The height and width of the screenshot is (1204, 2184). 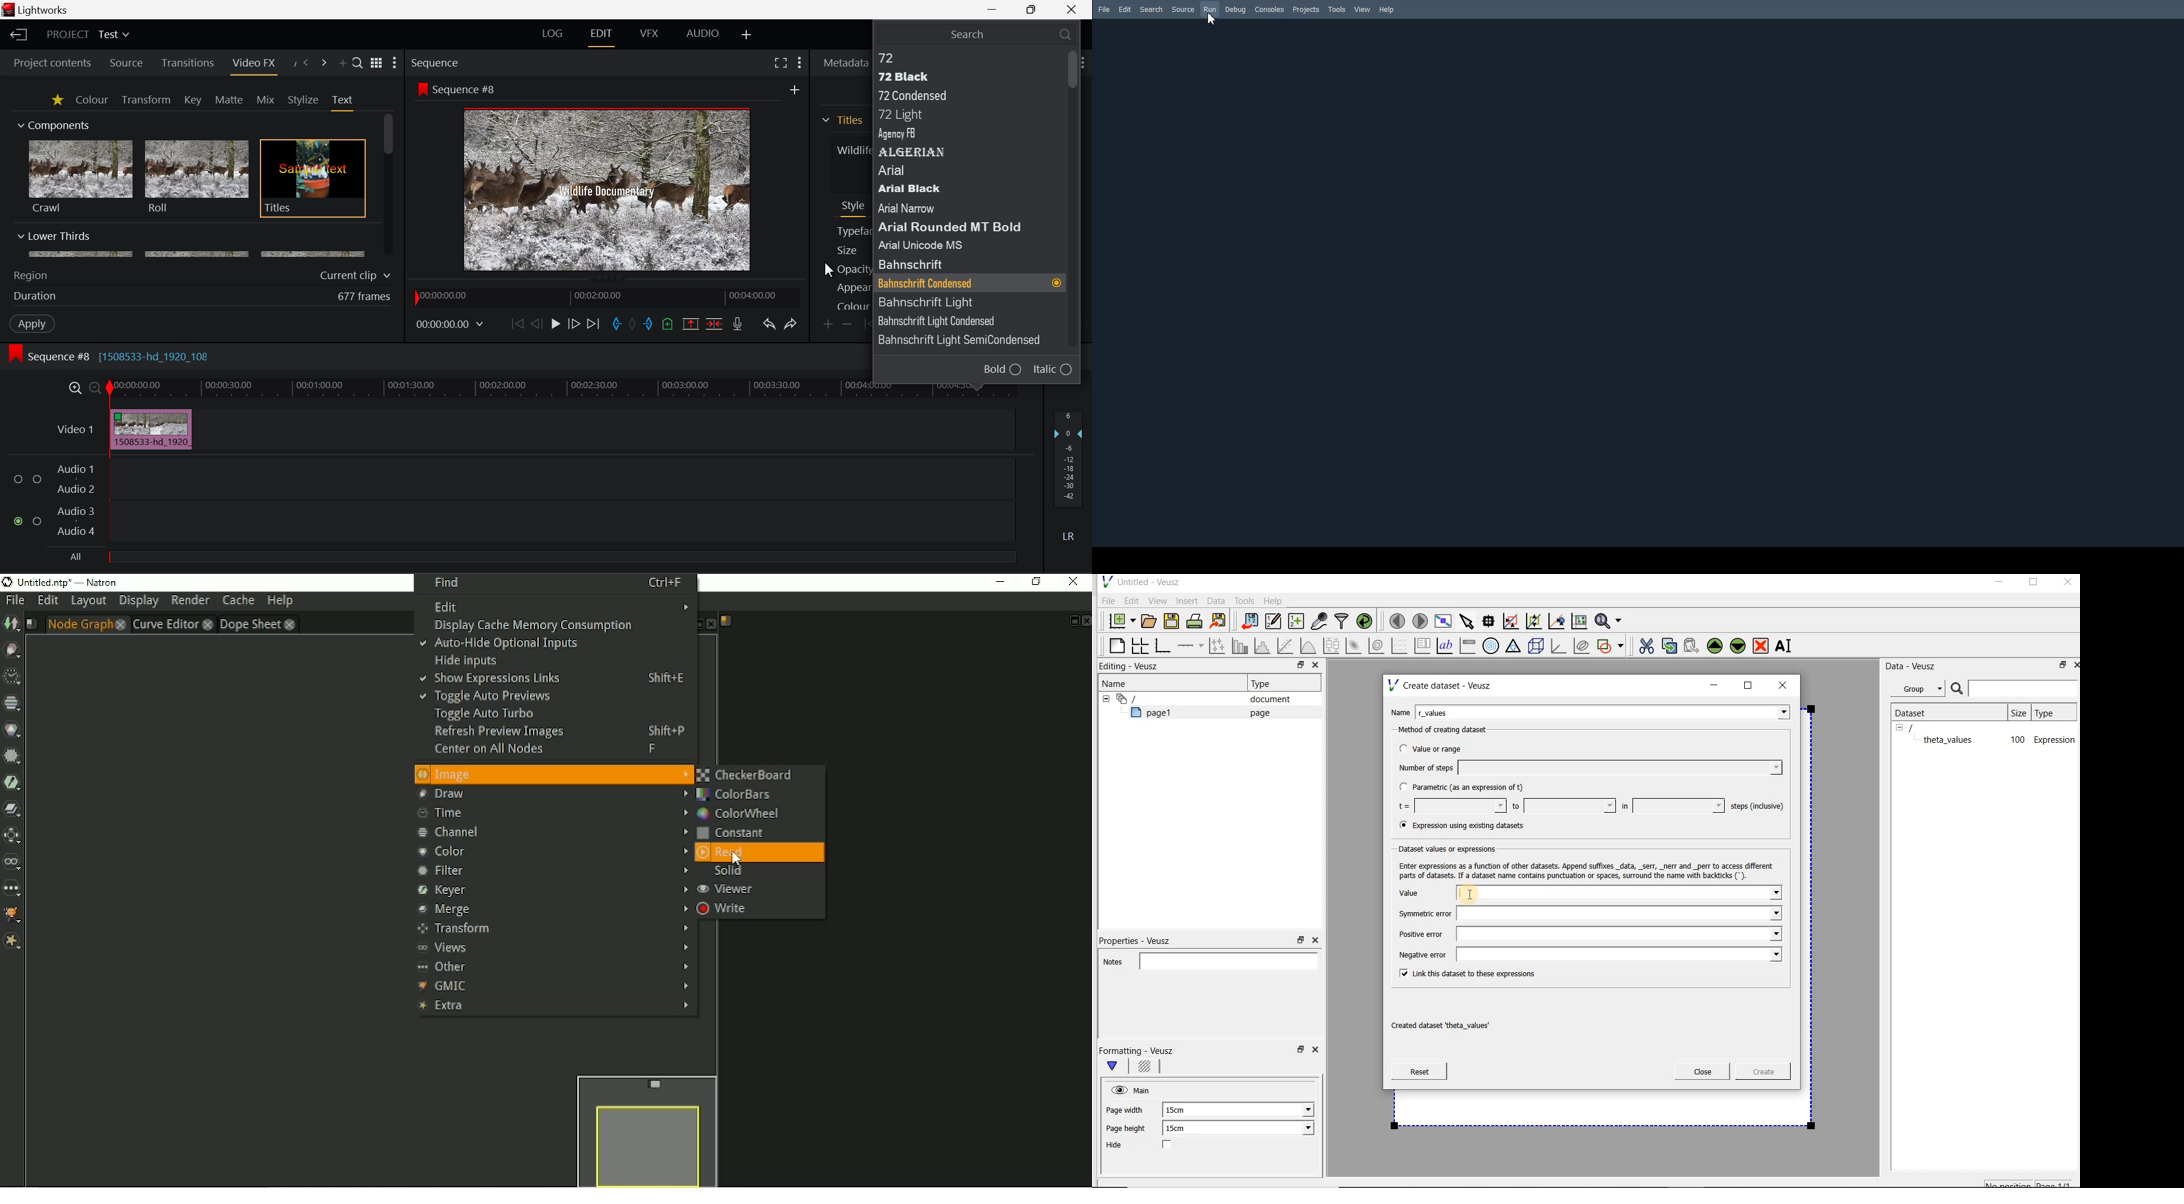 I want to click on Undo, so click(x=769, y=325).